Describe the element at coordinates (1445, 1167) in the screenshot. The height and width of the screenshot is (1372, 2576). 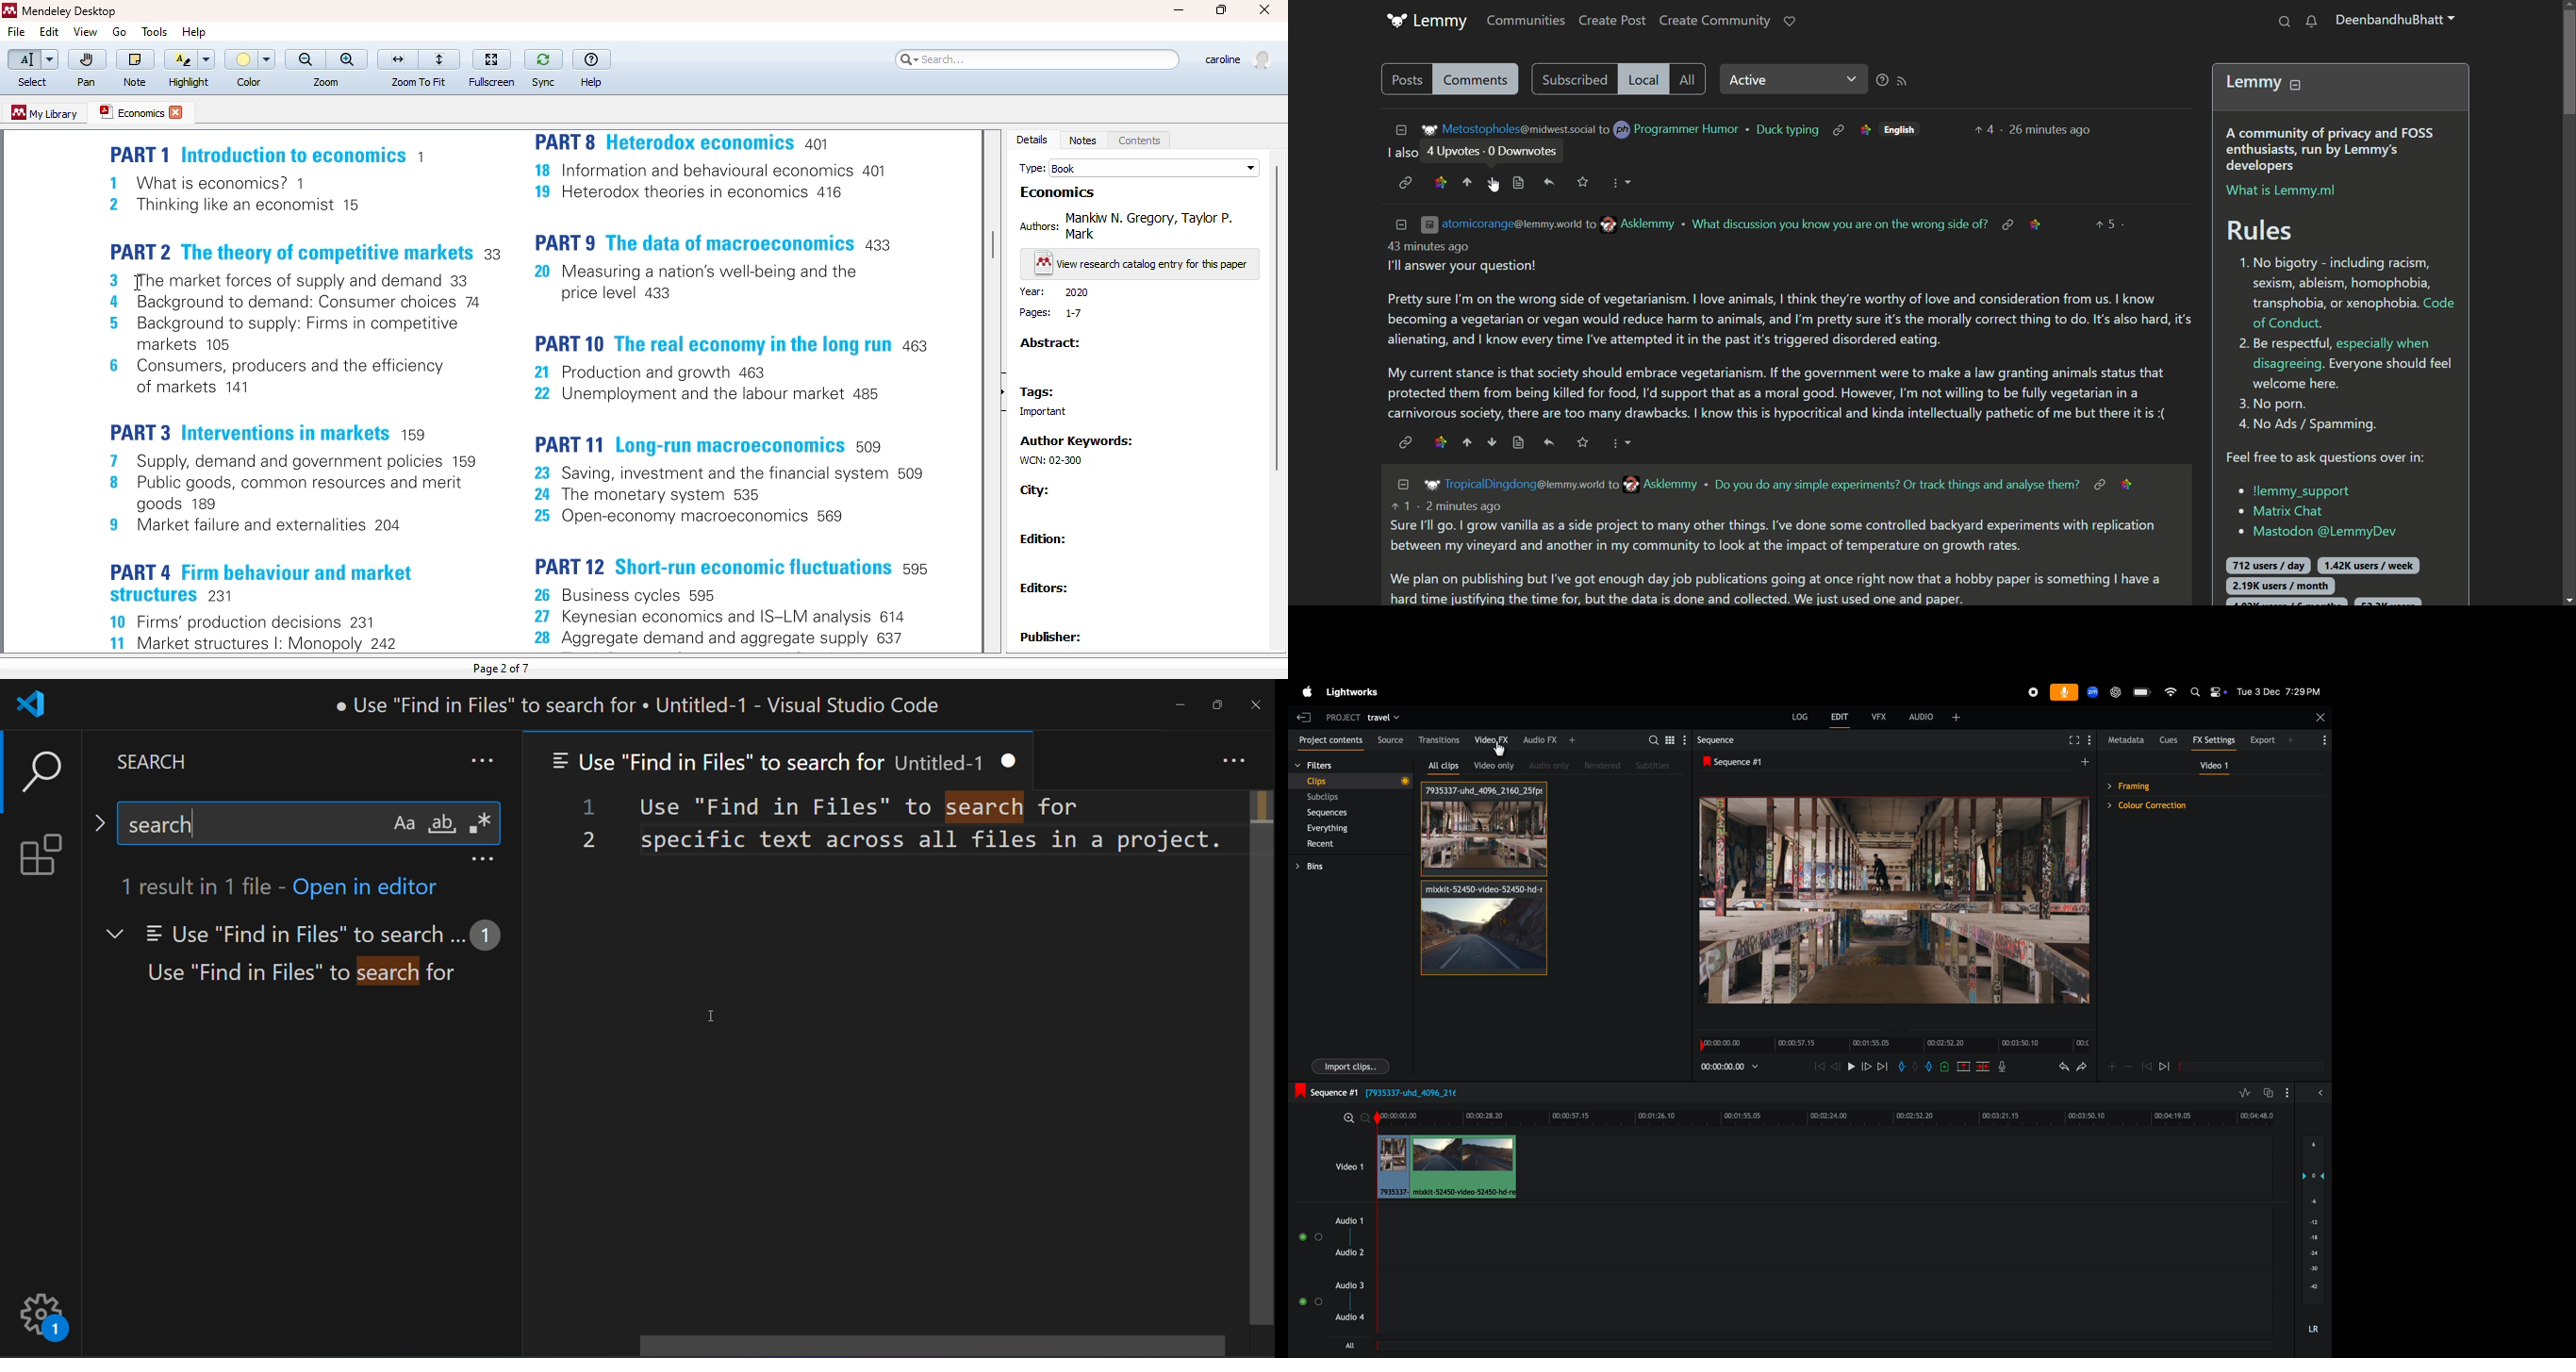
I see `addclips` at that location.